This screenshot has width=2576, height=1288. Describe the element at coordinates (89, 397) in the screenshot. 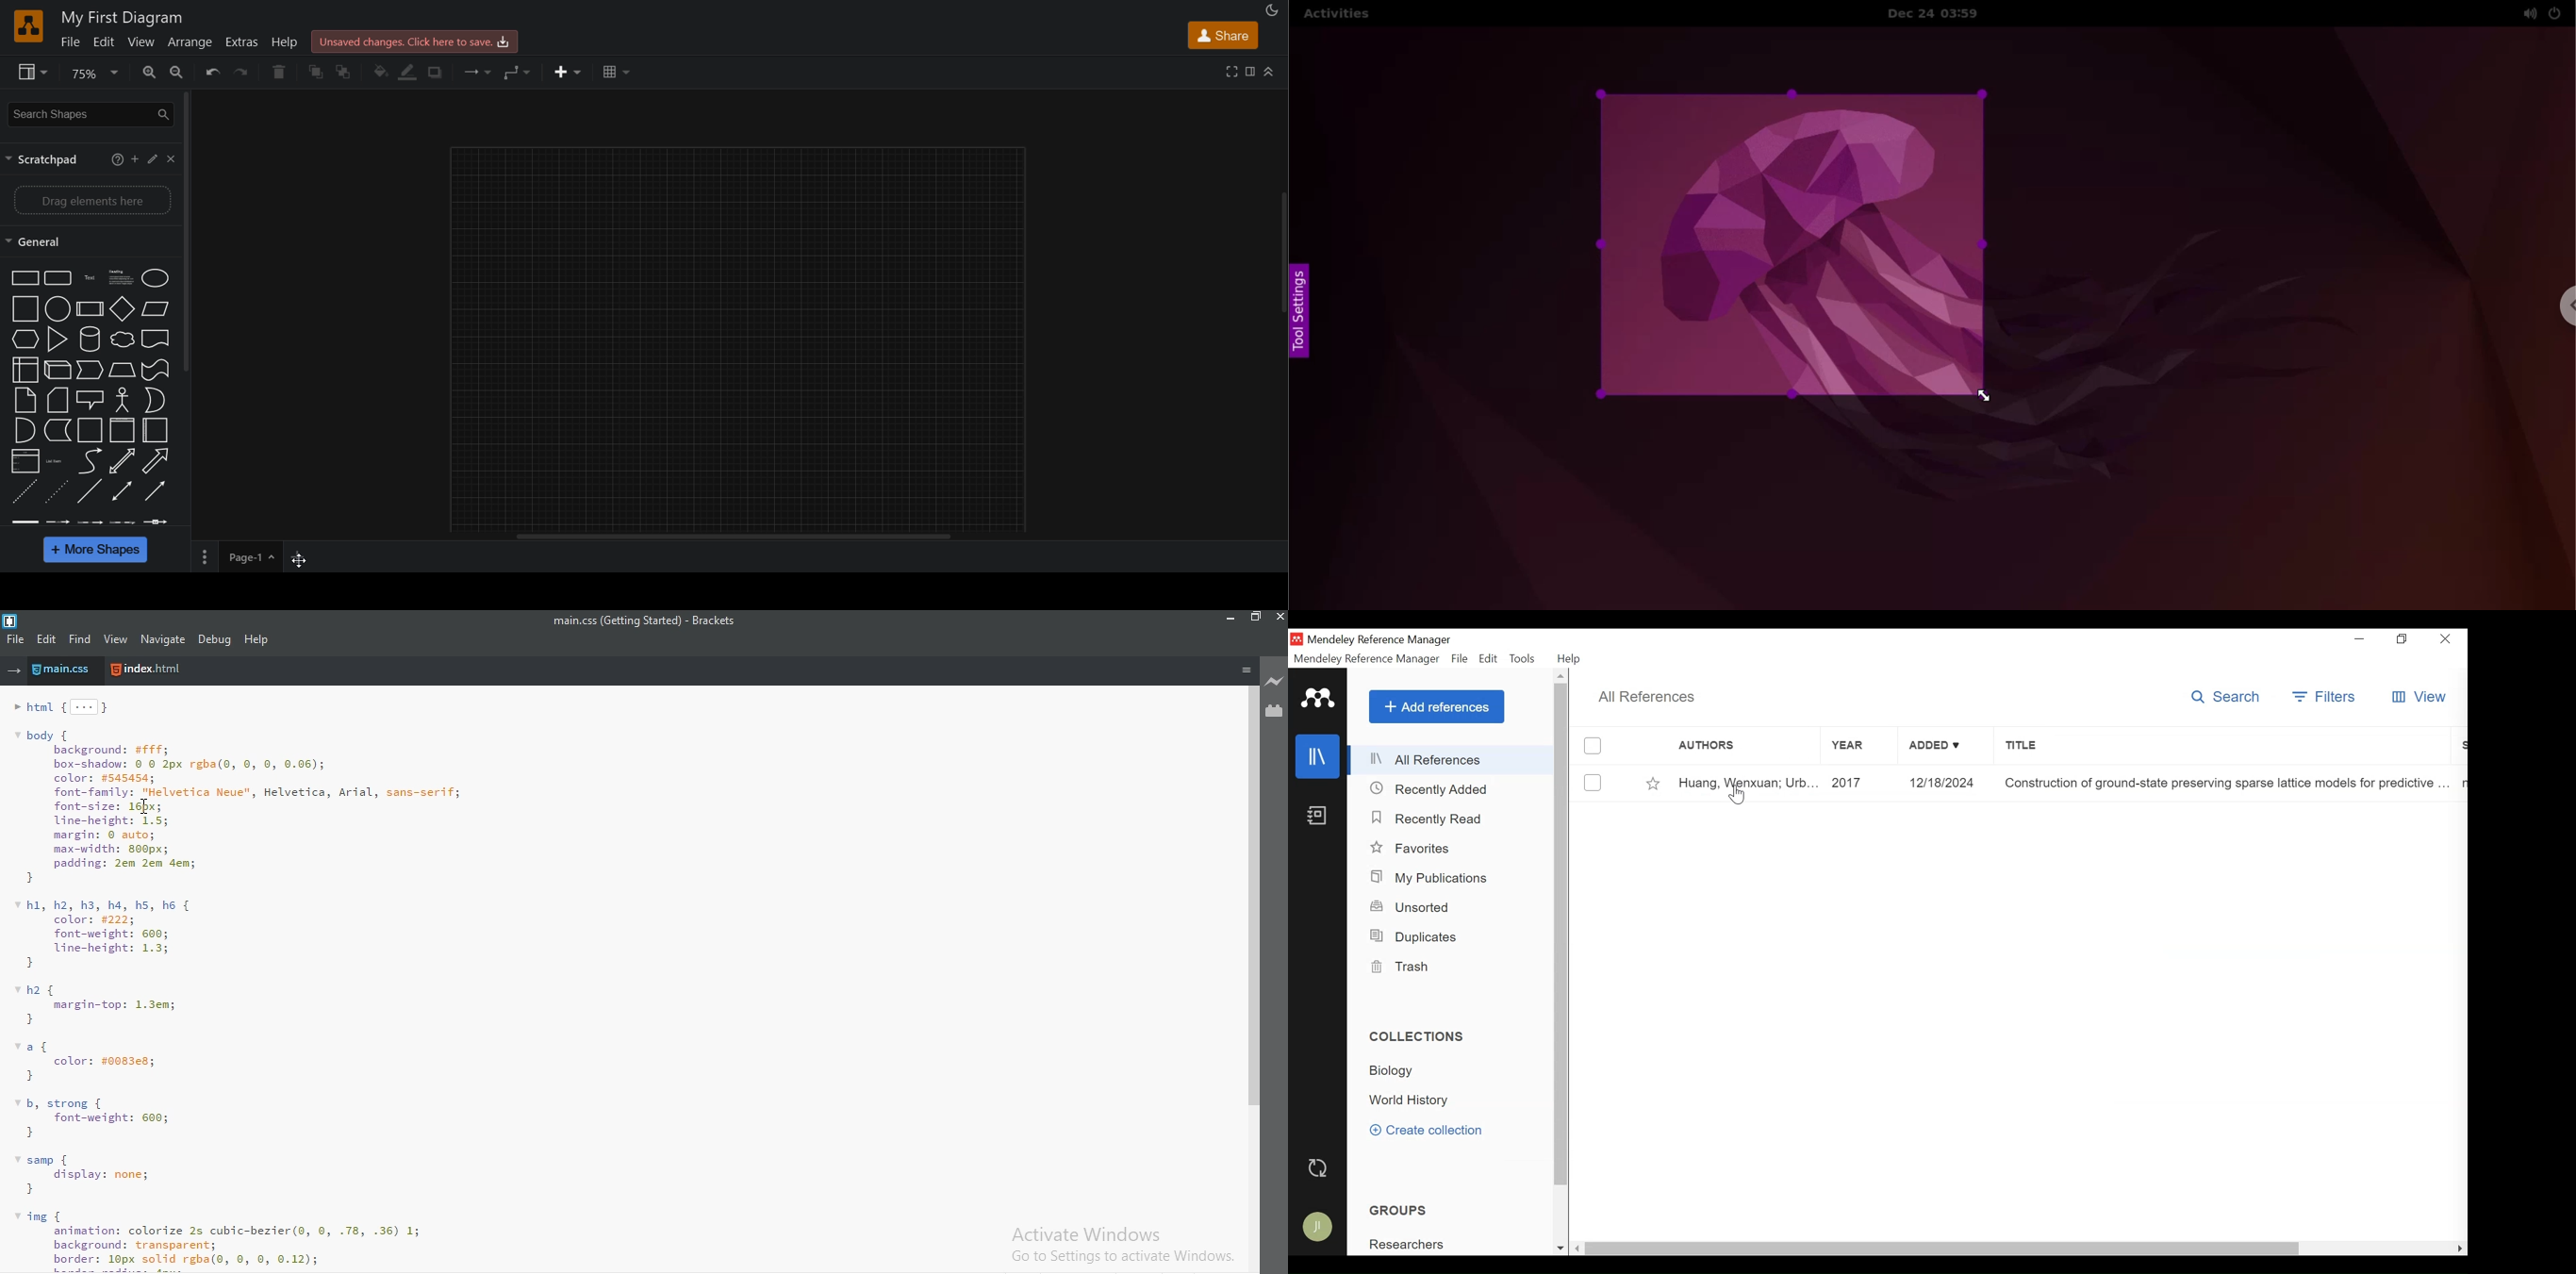

I see `shapes` at that location.